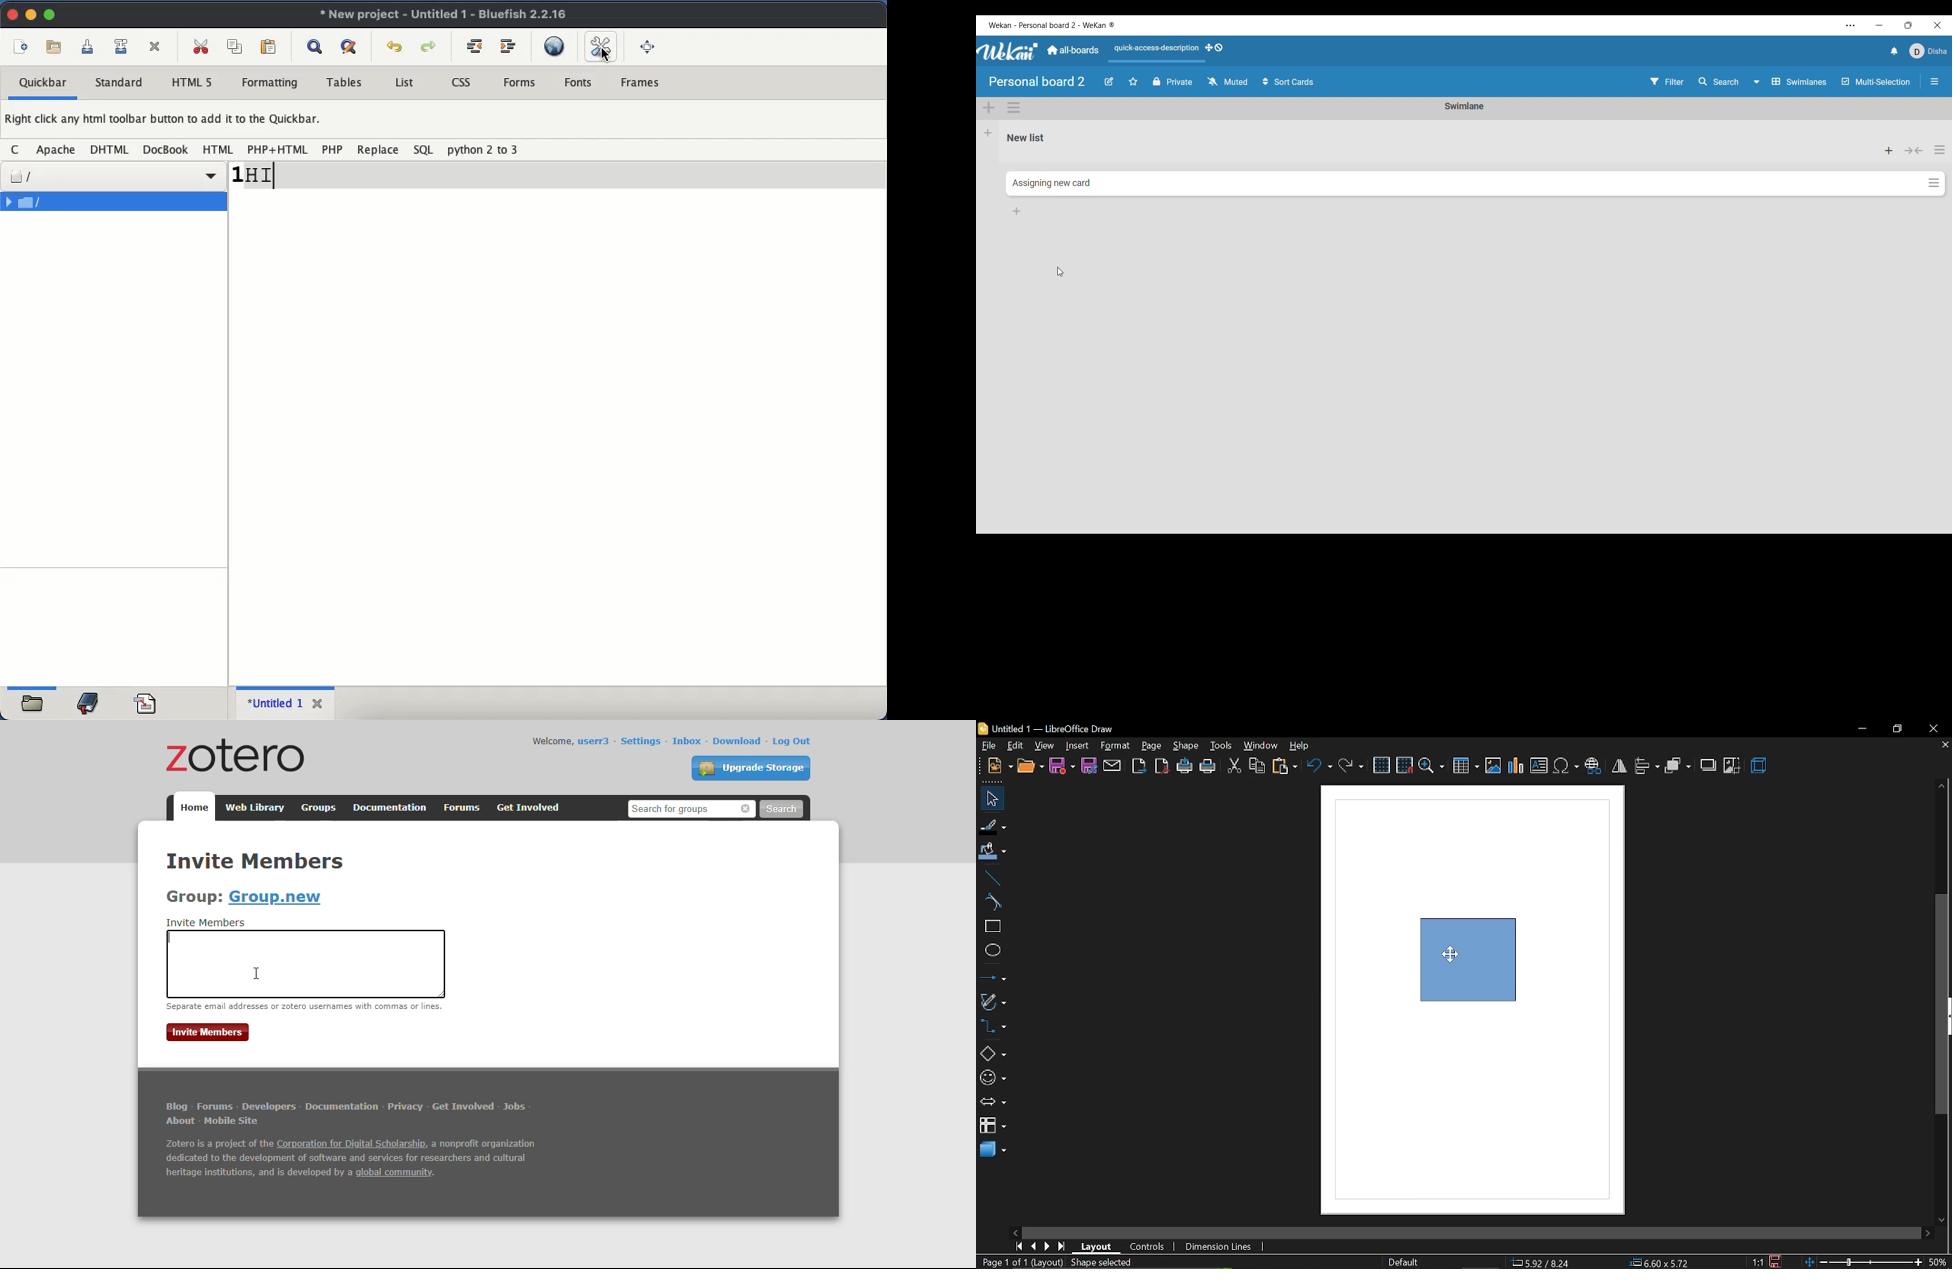 This screenshot has width=1960, height=1288. What do you see at coordinates (1033, 1245) in the screenshot?
I see `previous page` at bounding box center [1033, 1245].